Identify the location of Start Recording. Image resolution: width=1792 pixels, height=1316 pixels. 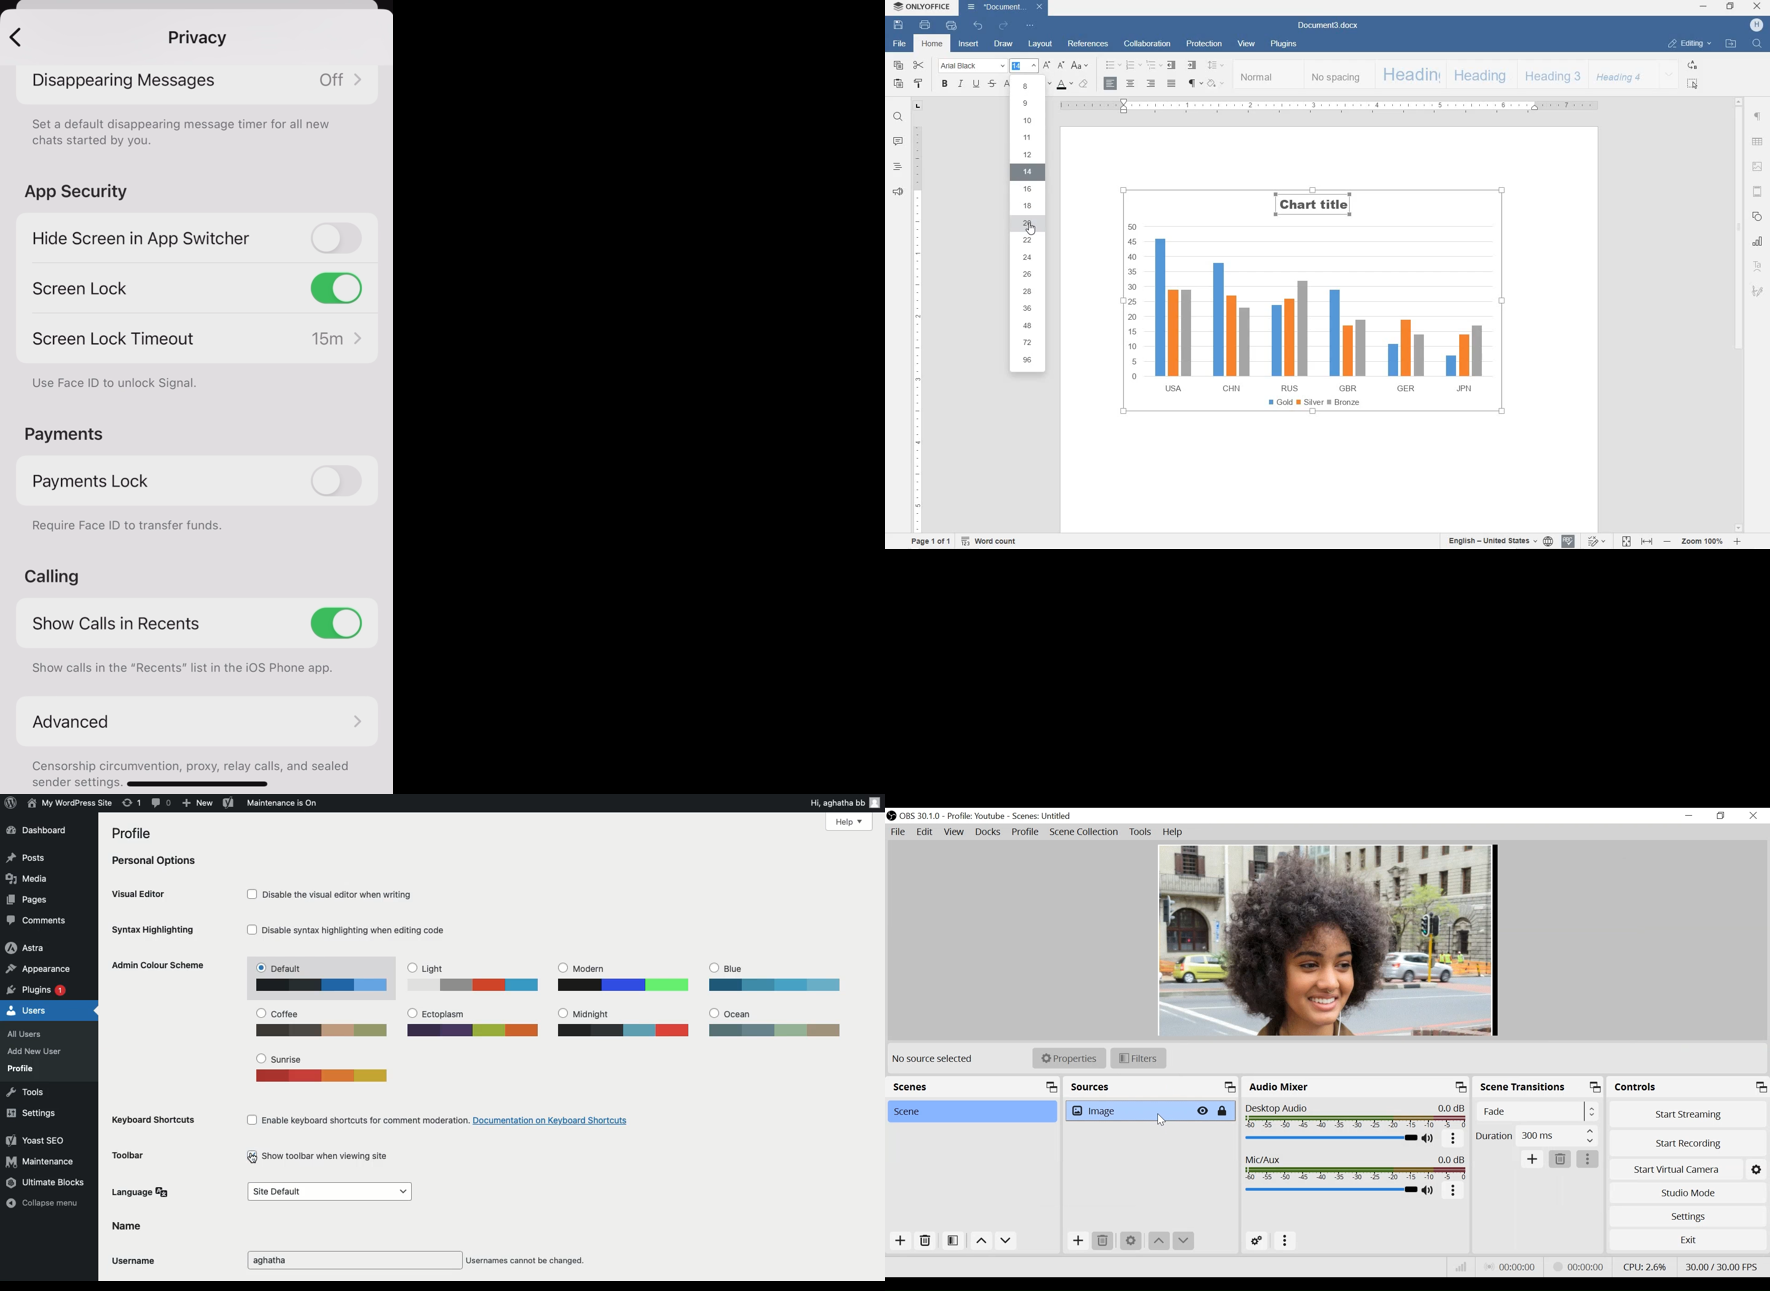
(1687, 1144).